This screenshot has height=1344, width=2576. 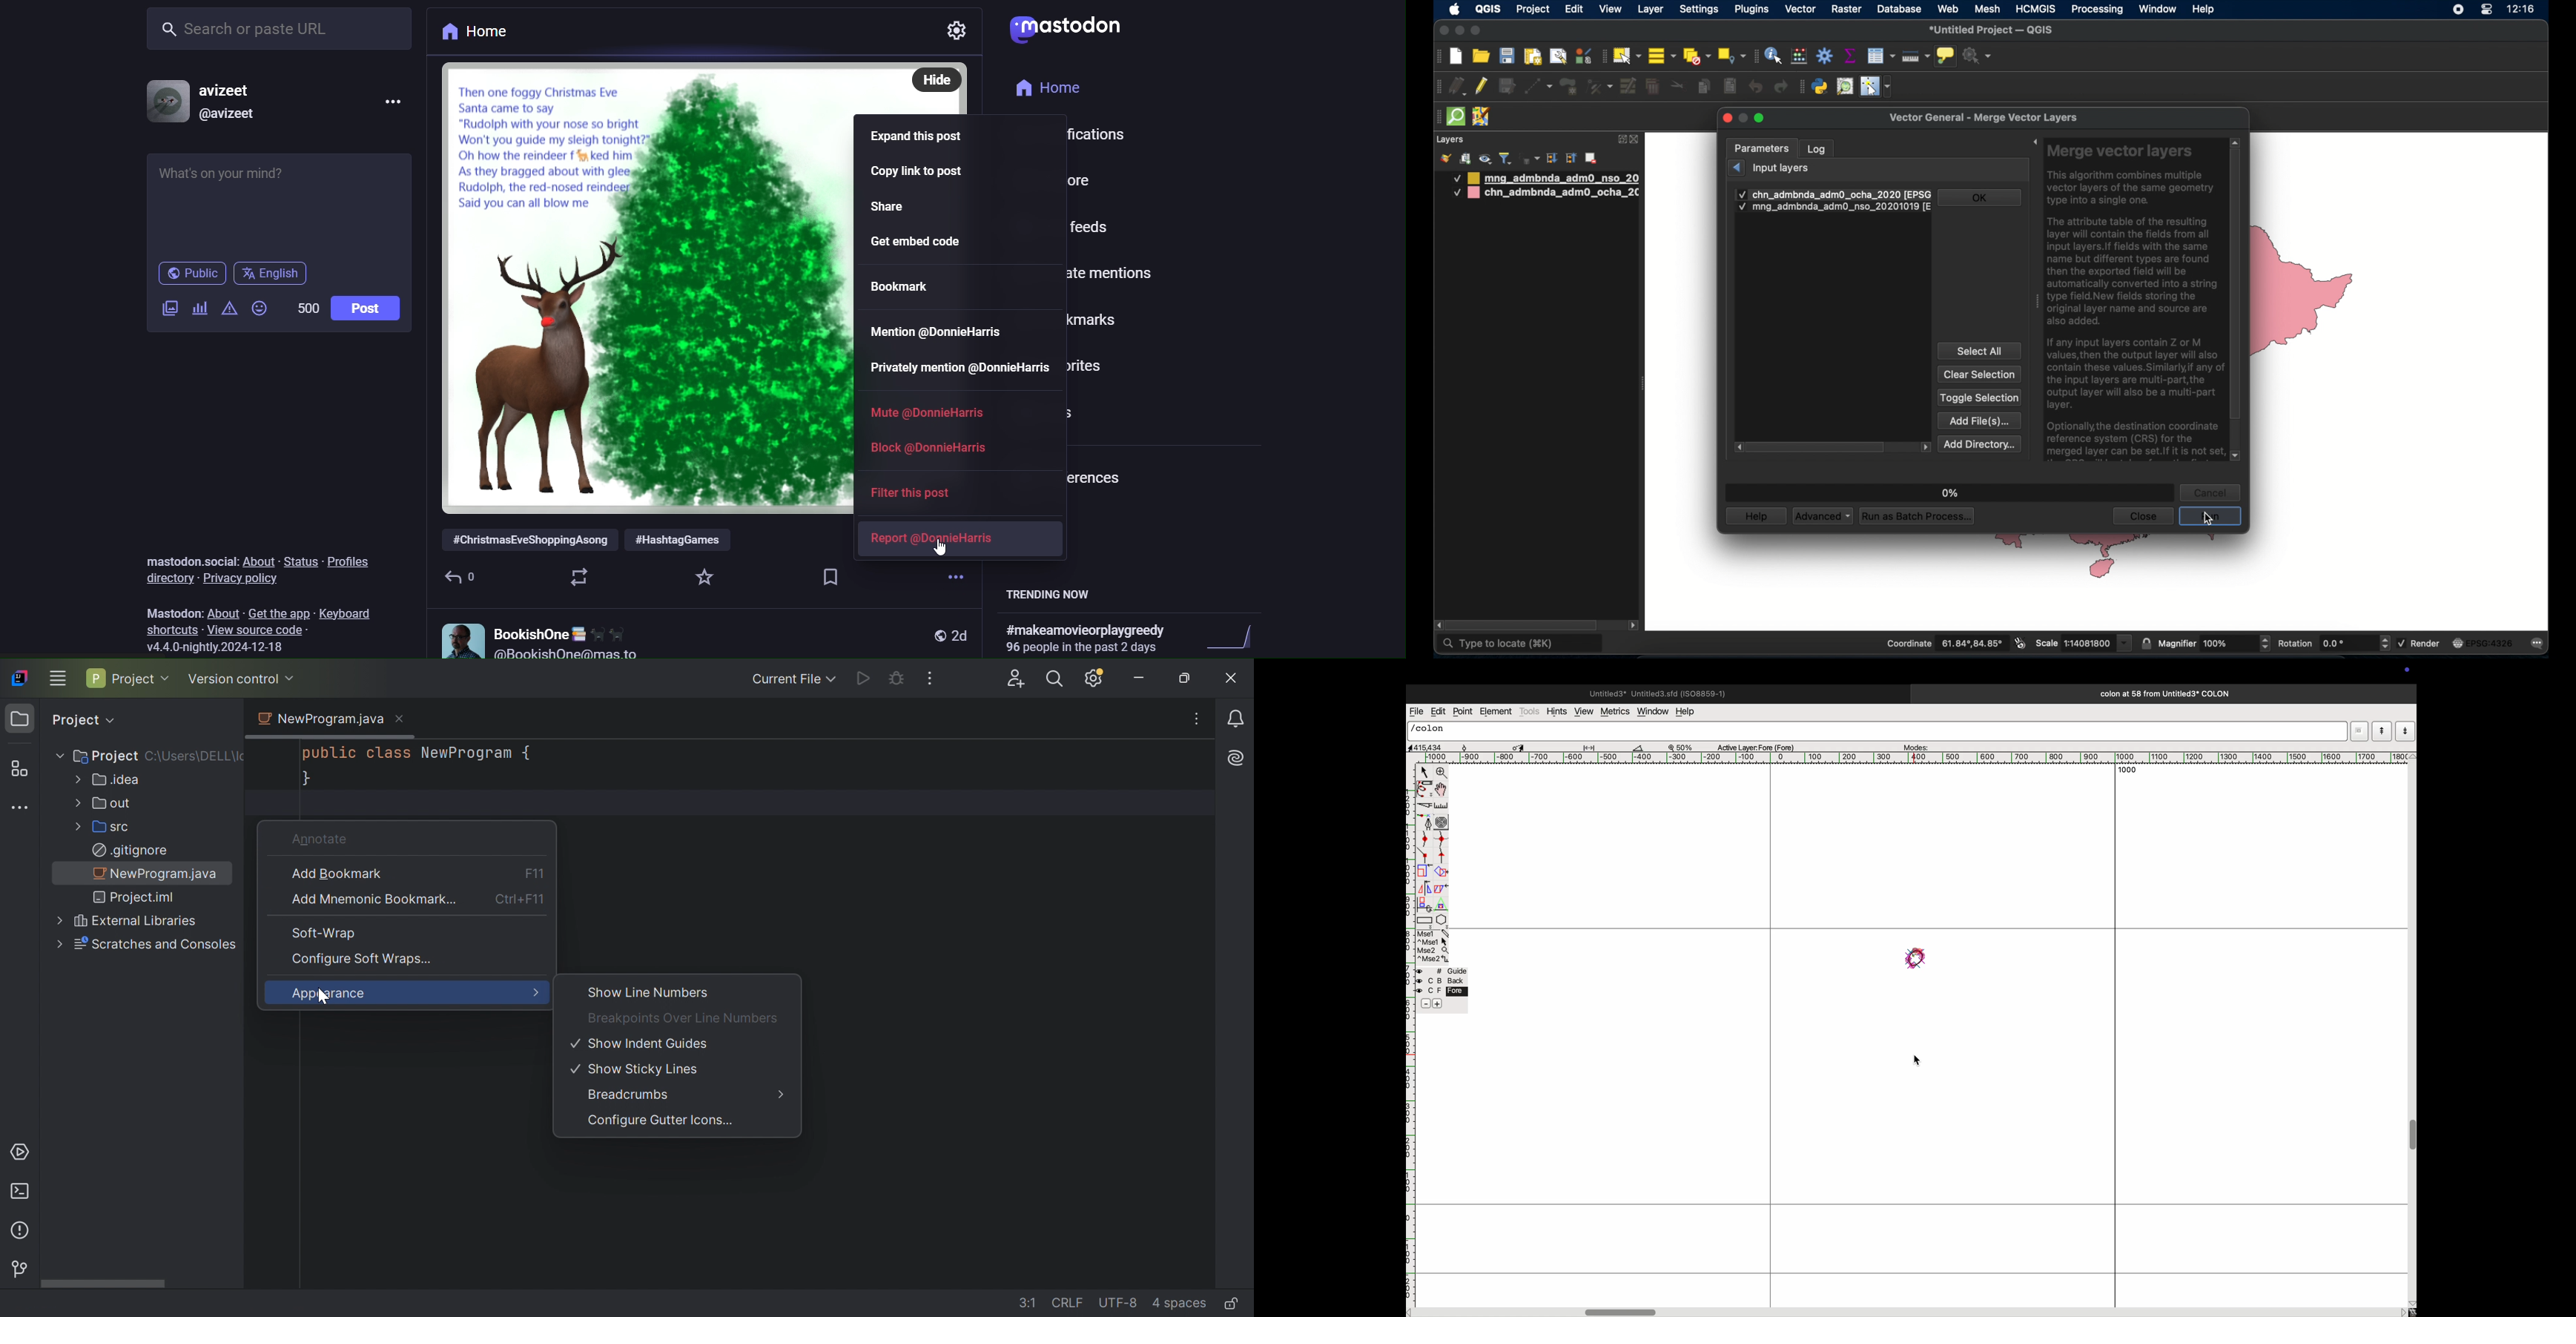 What do you see at coordinates (1441, 872) in the screenshot?
I see `extract` at bounding box center [1441, 872].